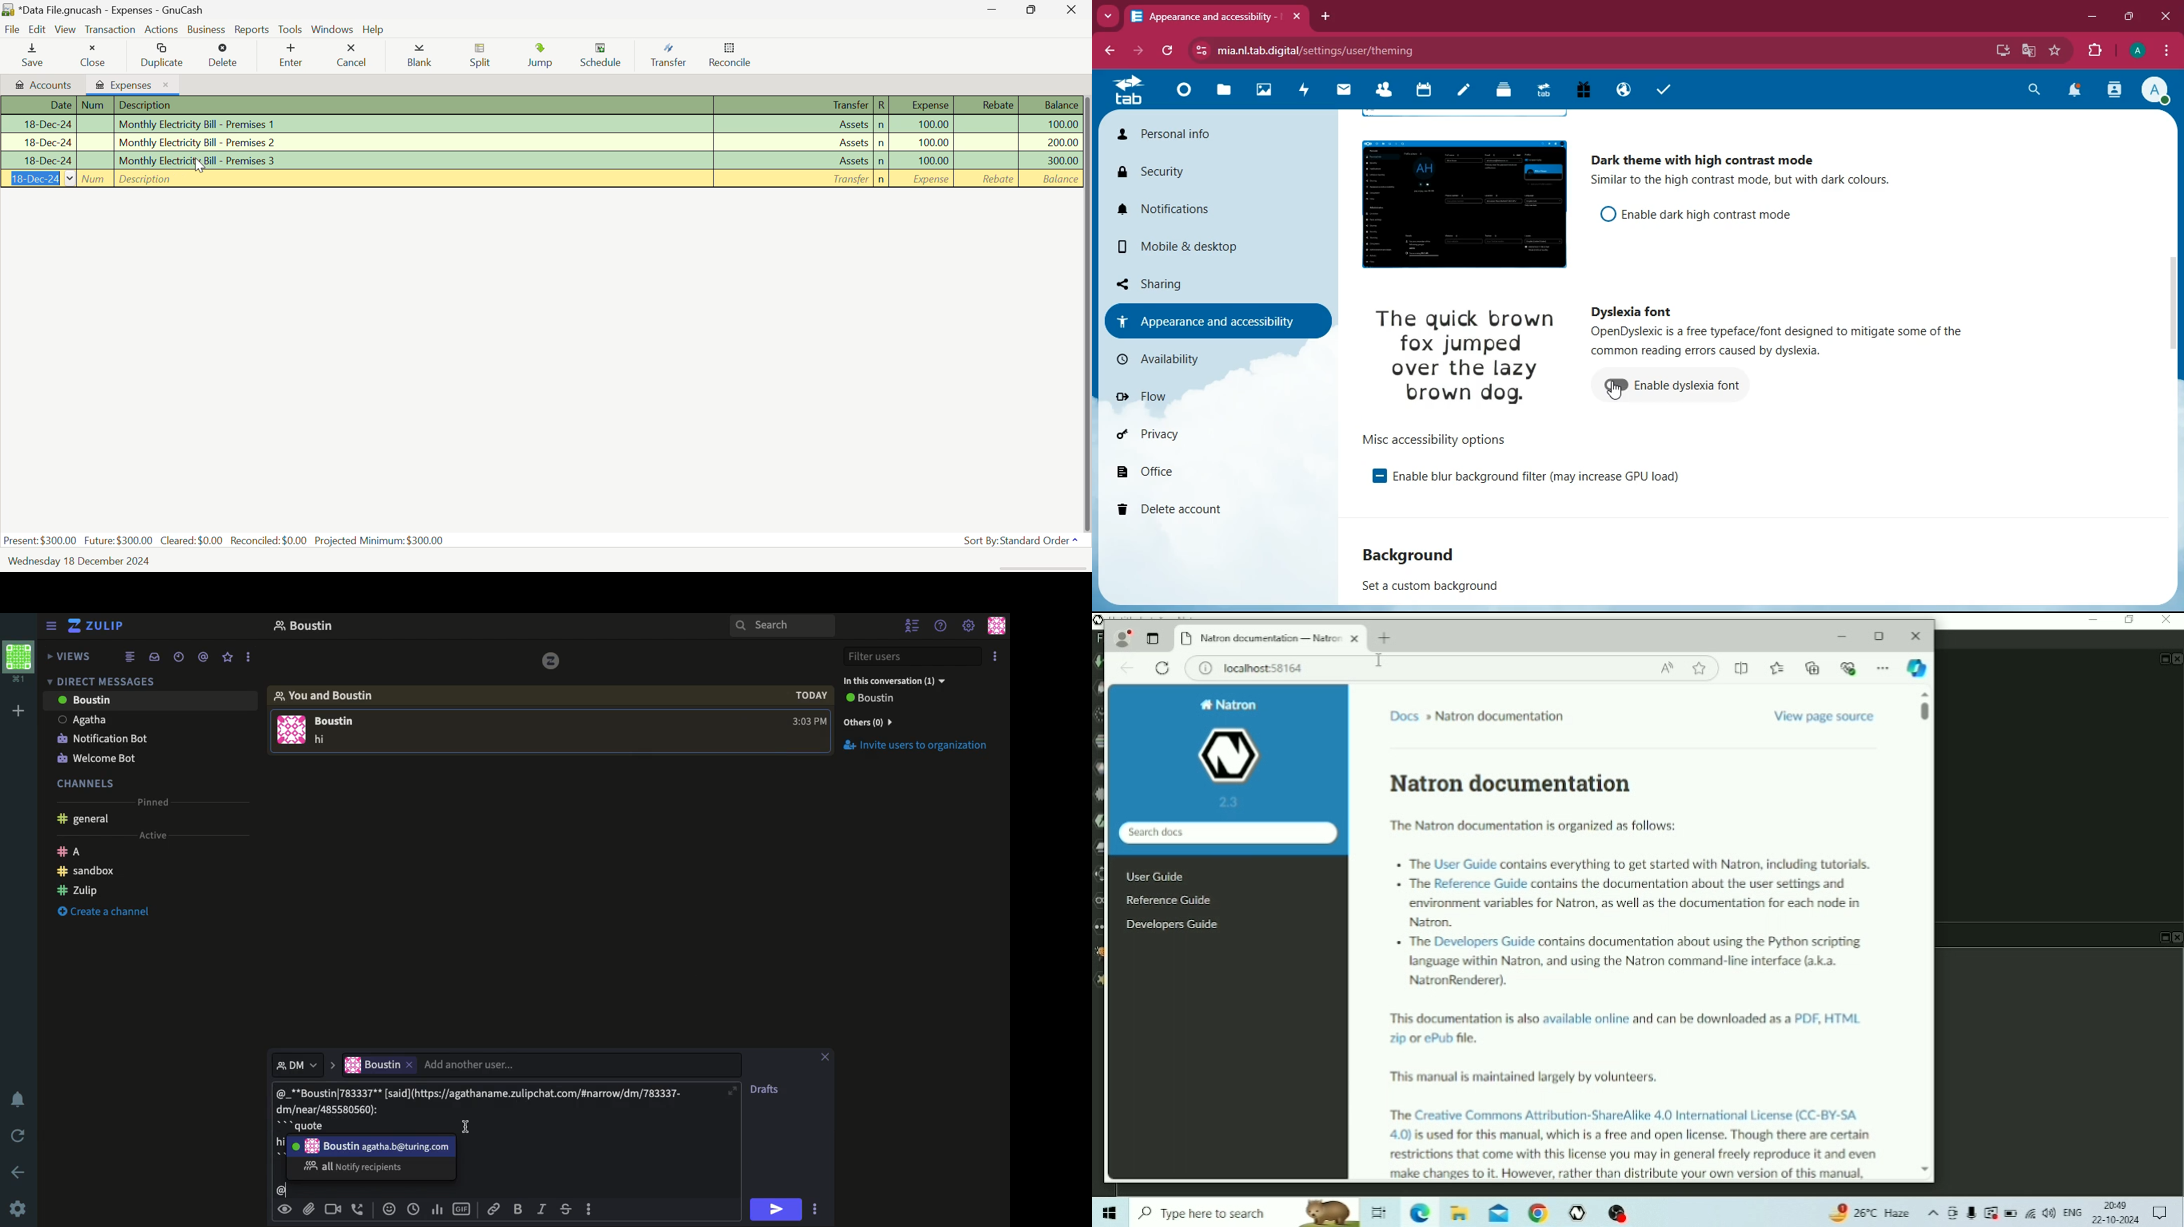 Image resolution: width=2184 pixels, height=1232 pixels. Describe the element at coordinates (419, 56) in the screenshot. I see `Blank` at that location.